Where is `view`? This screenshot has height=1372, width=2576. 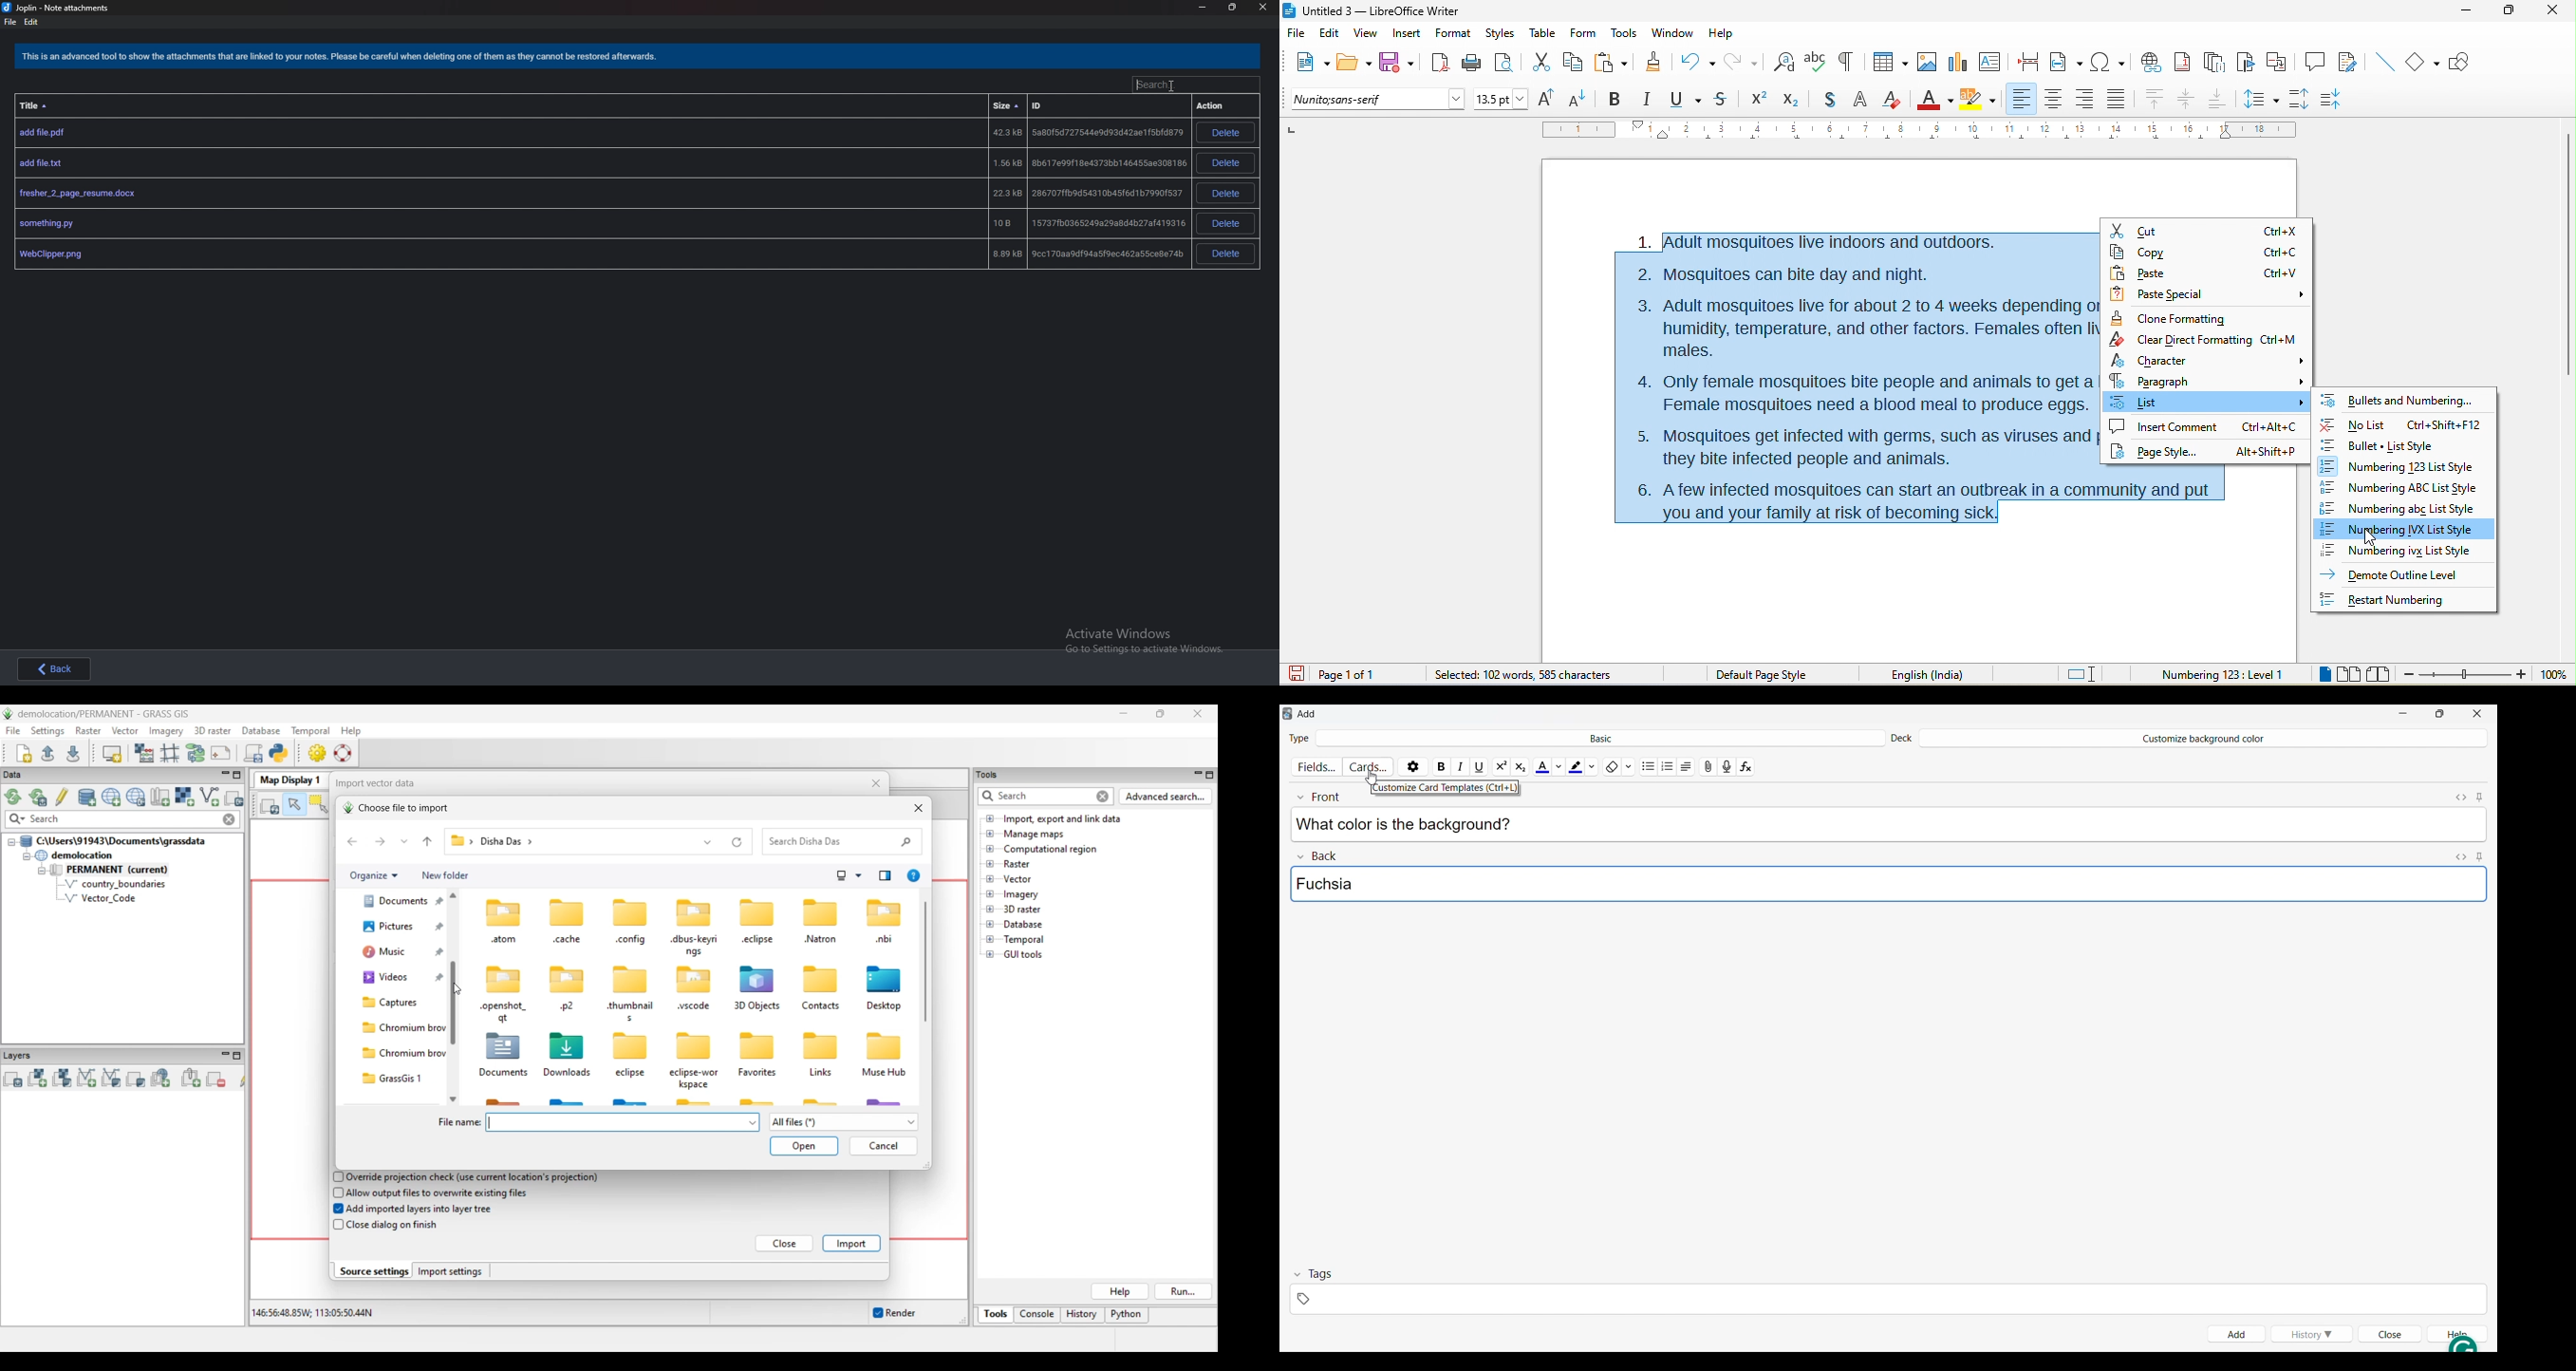
view is located at coordinates (1369, 33).